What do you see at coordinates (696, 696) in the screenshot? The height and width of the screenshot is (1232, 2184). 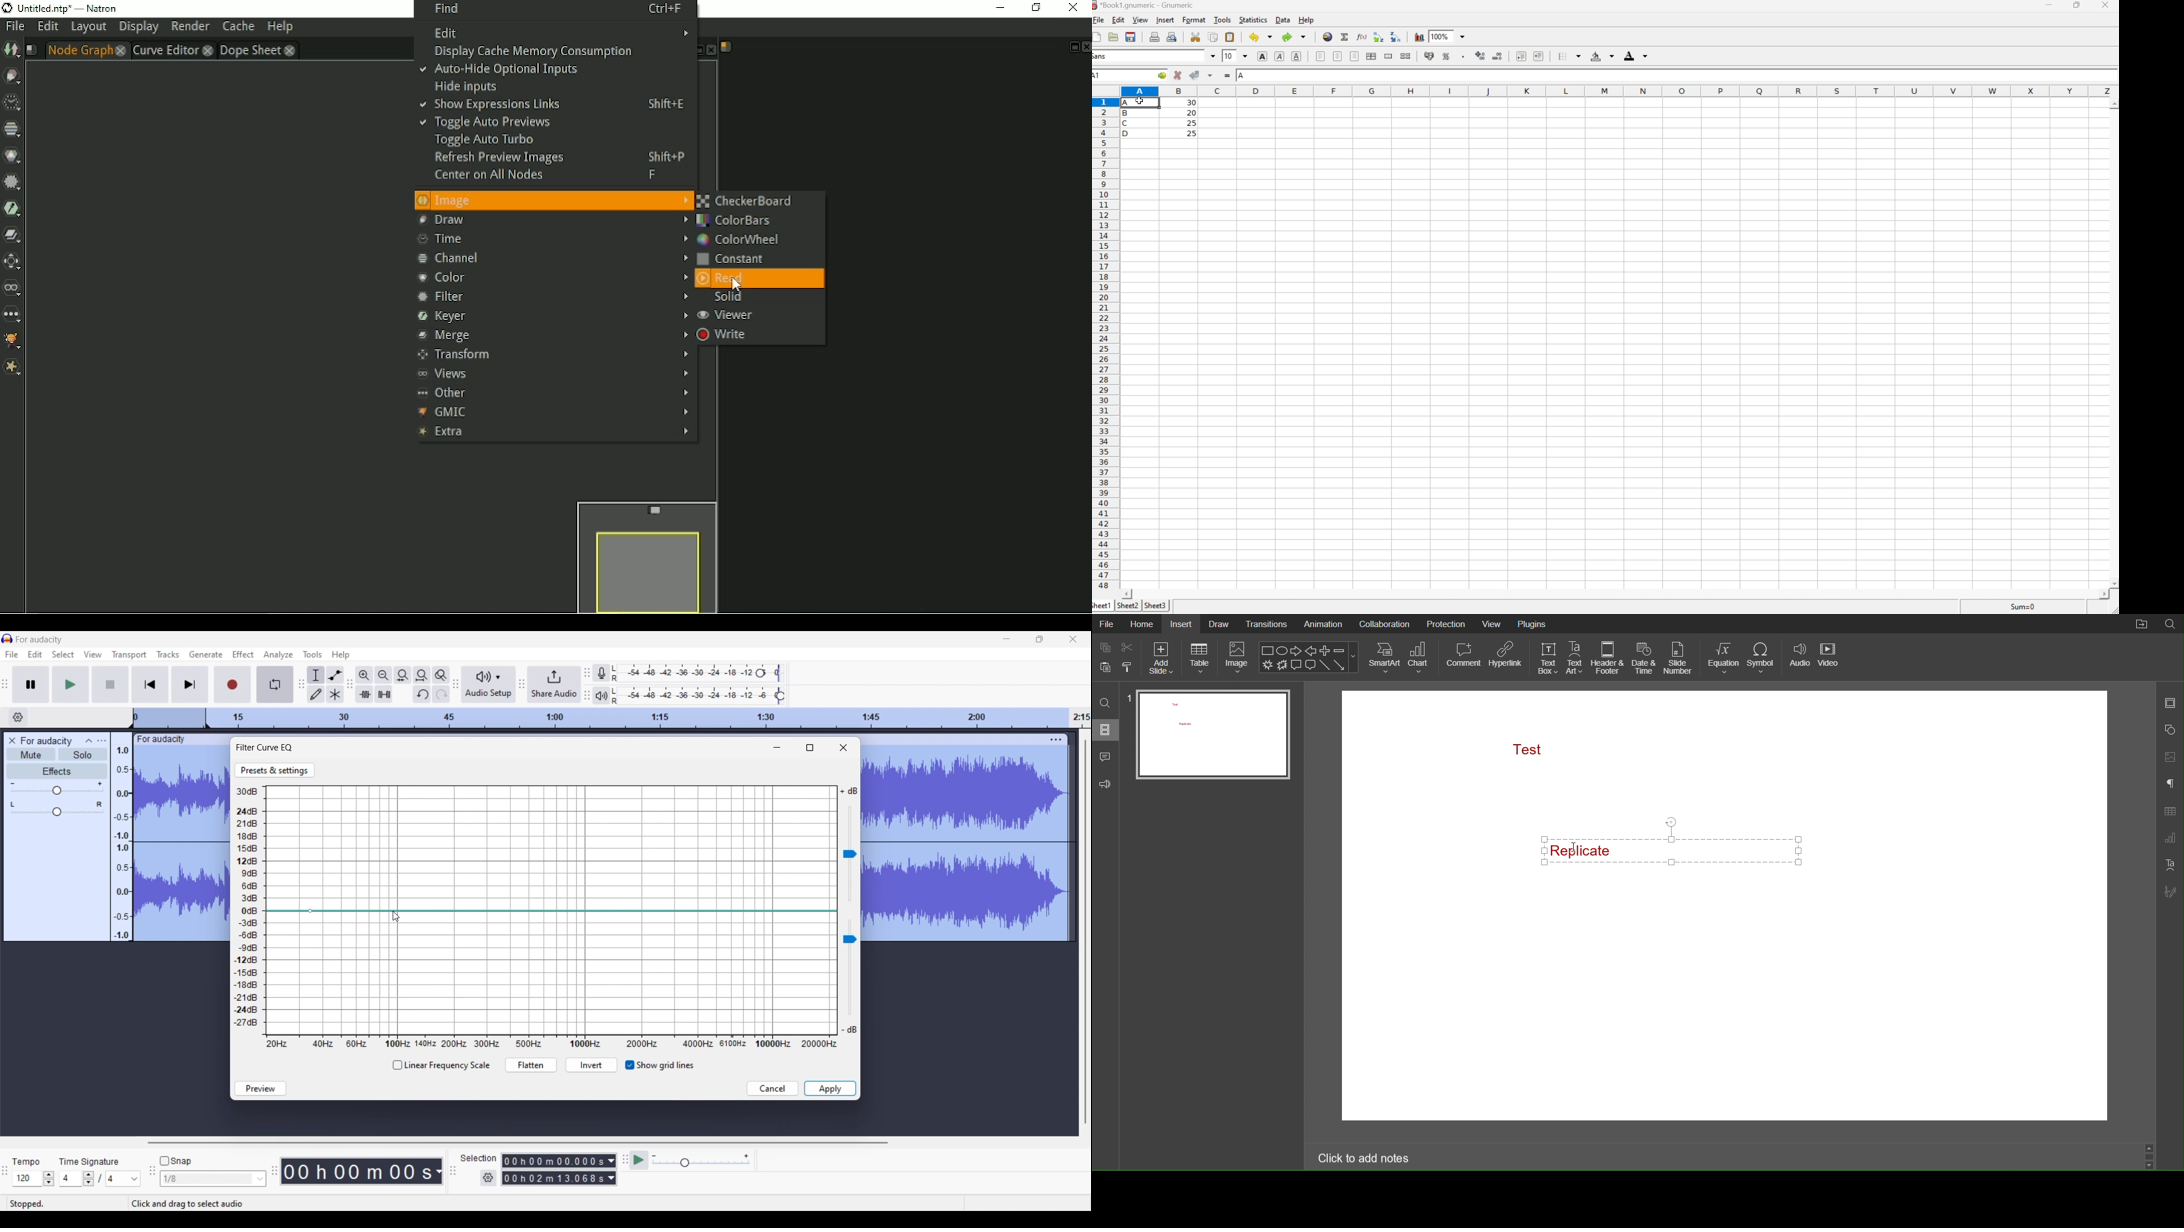 I see `Playback level` at bounding box center [696, 696].